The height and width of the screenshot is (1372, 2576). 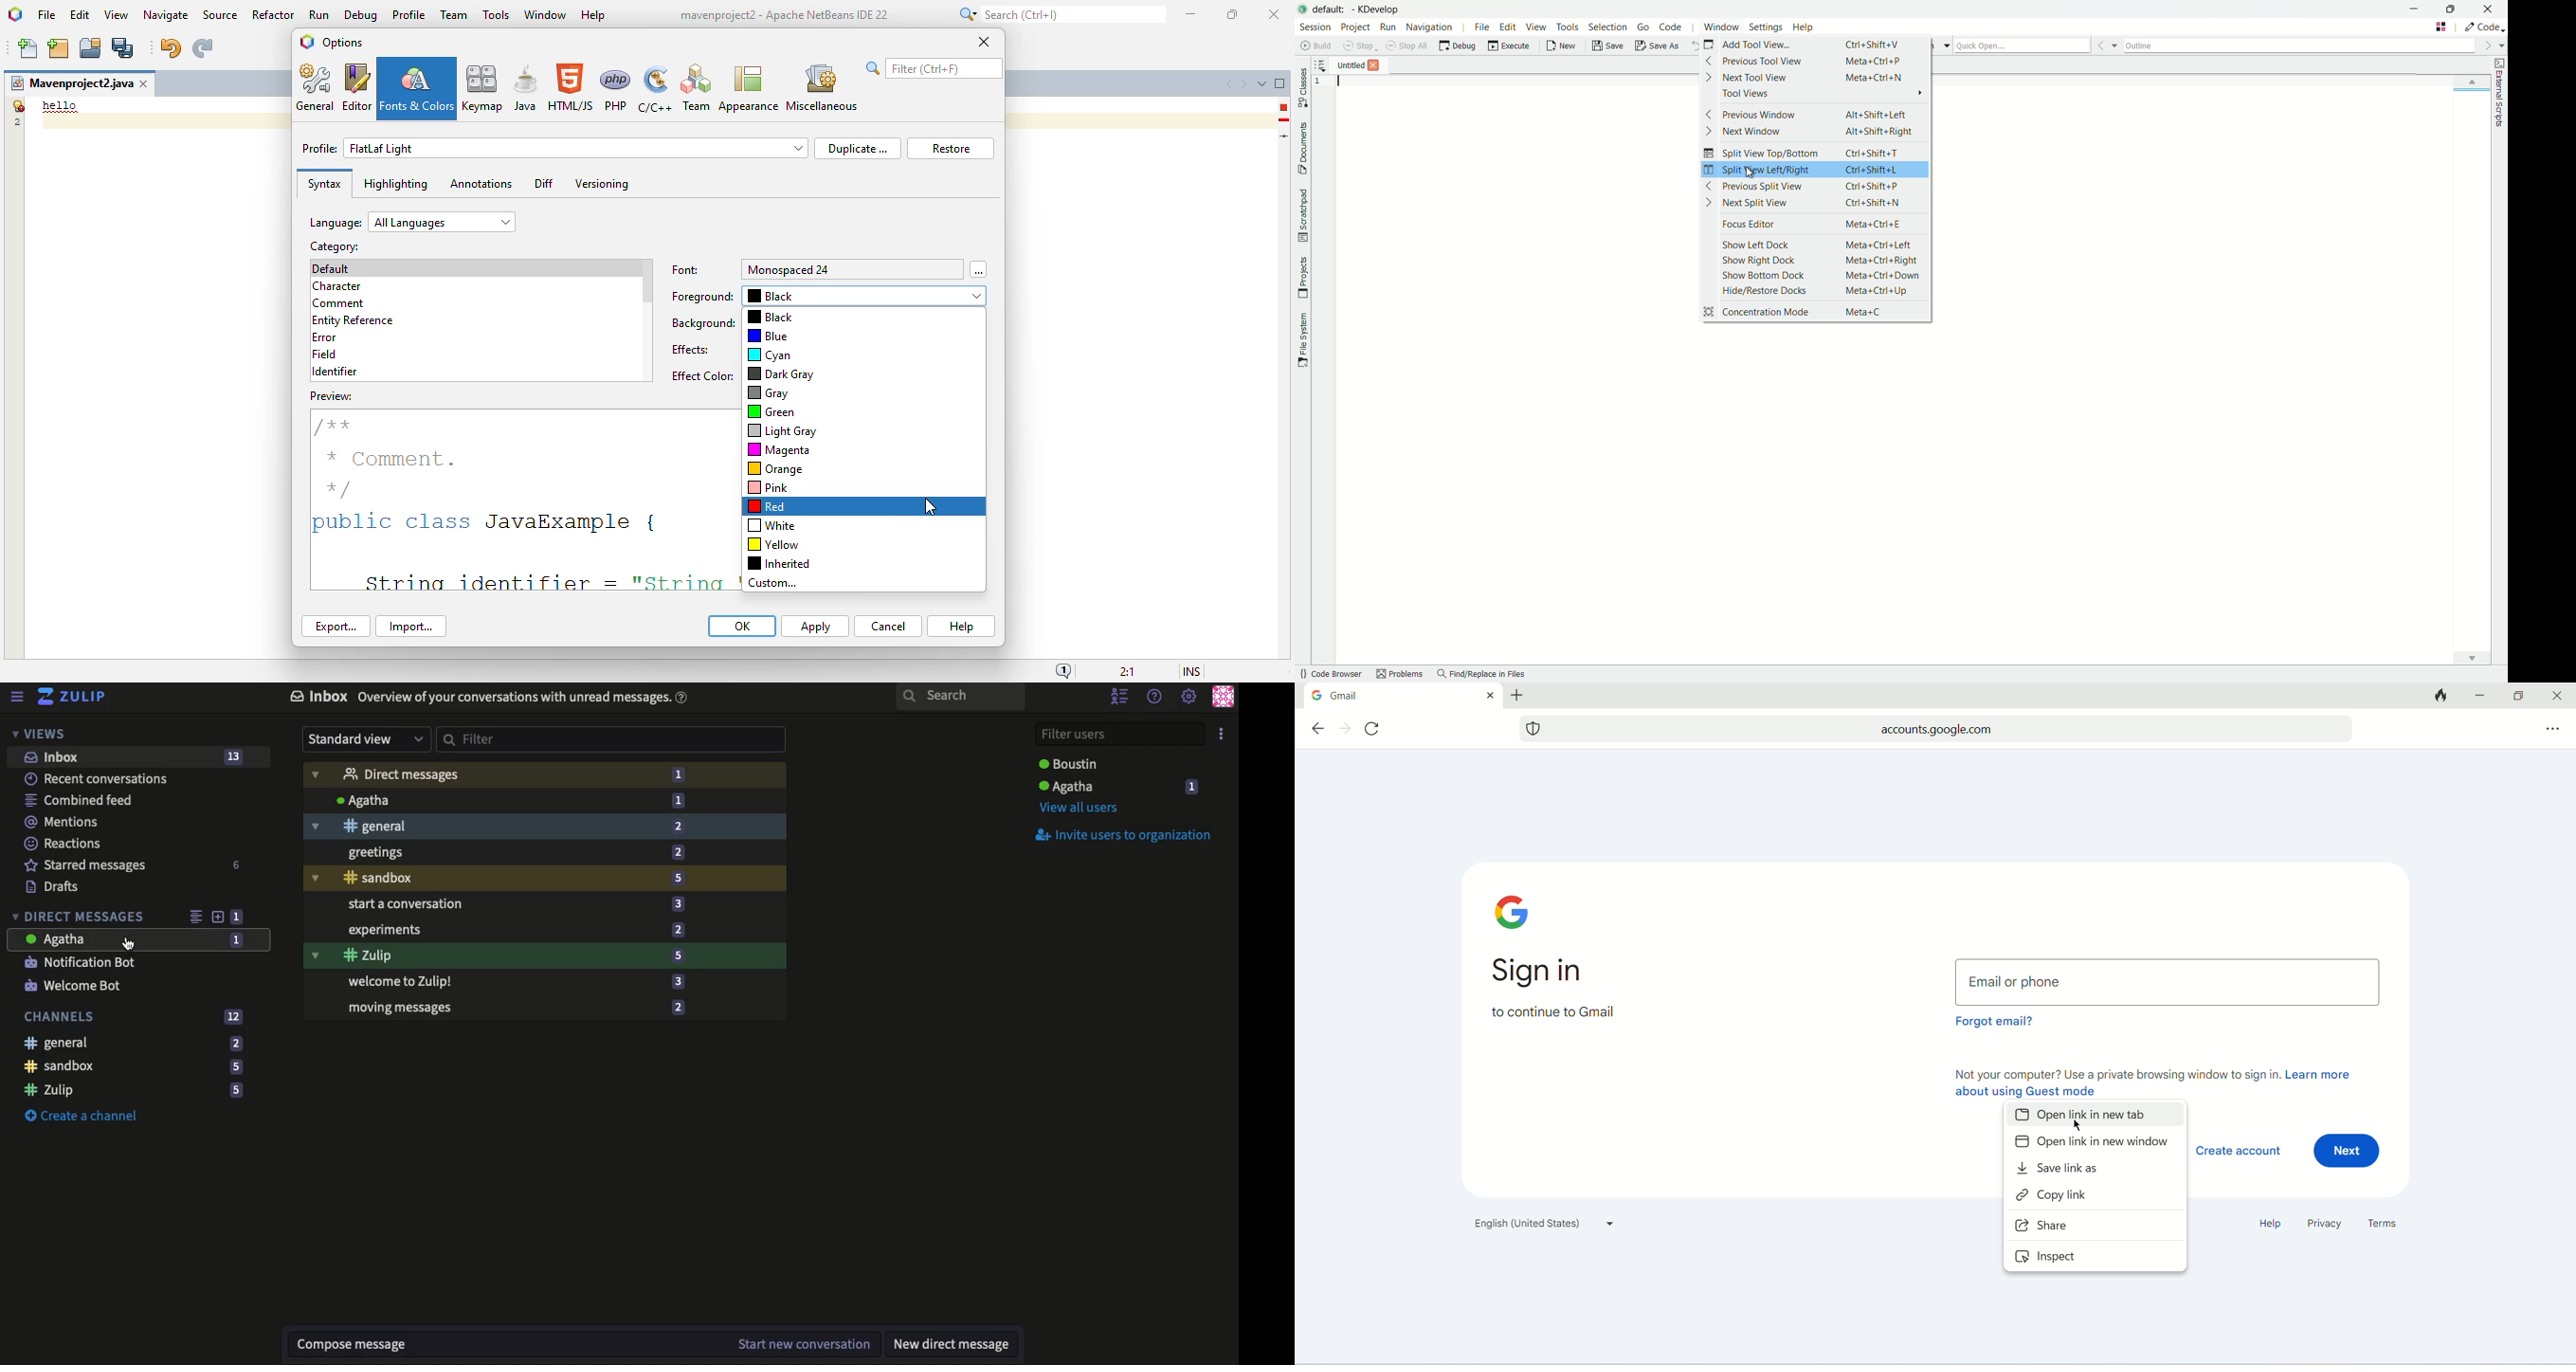 What do you see at coordinates (951, 149) in the screenshot?
I see `restore` at bounding box center [951, 149].